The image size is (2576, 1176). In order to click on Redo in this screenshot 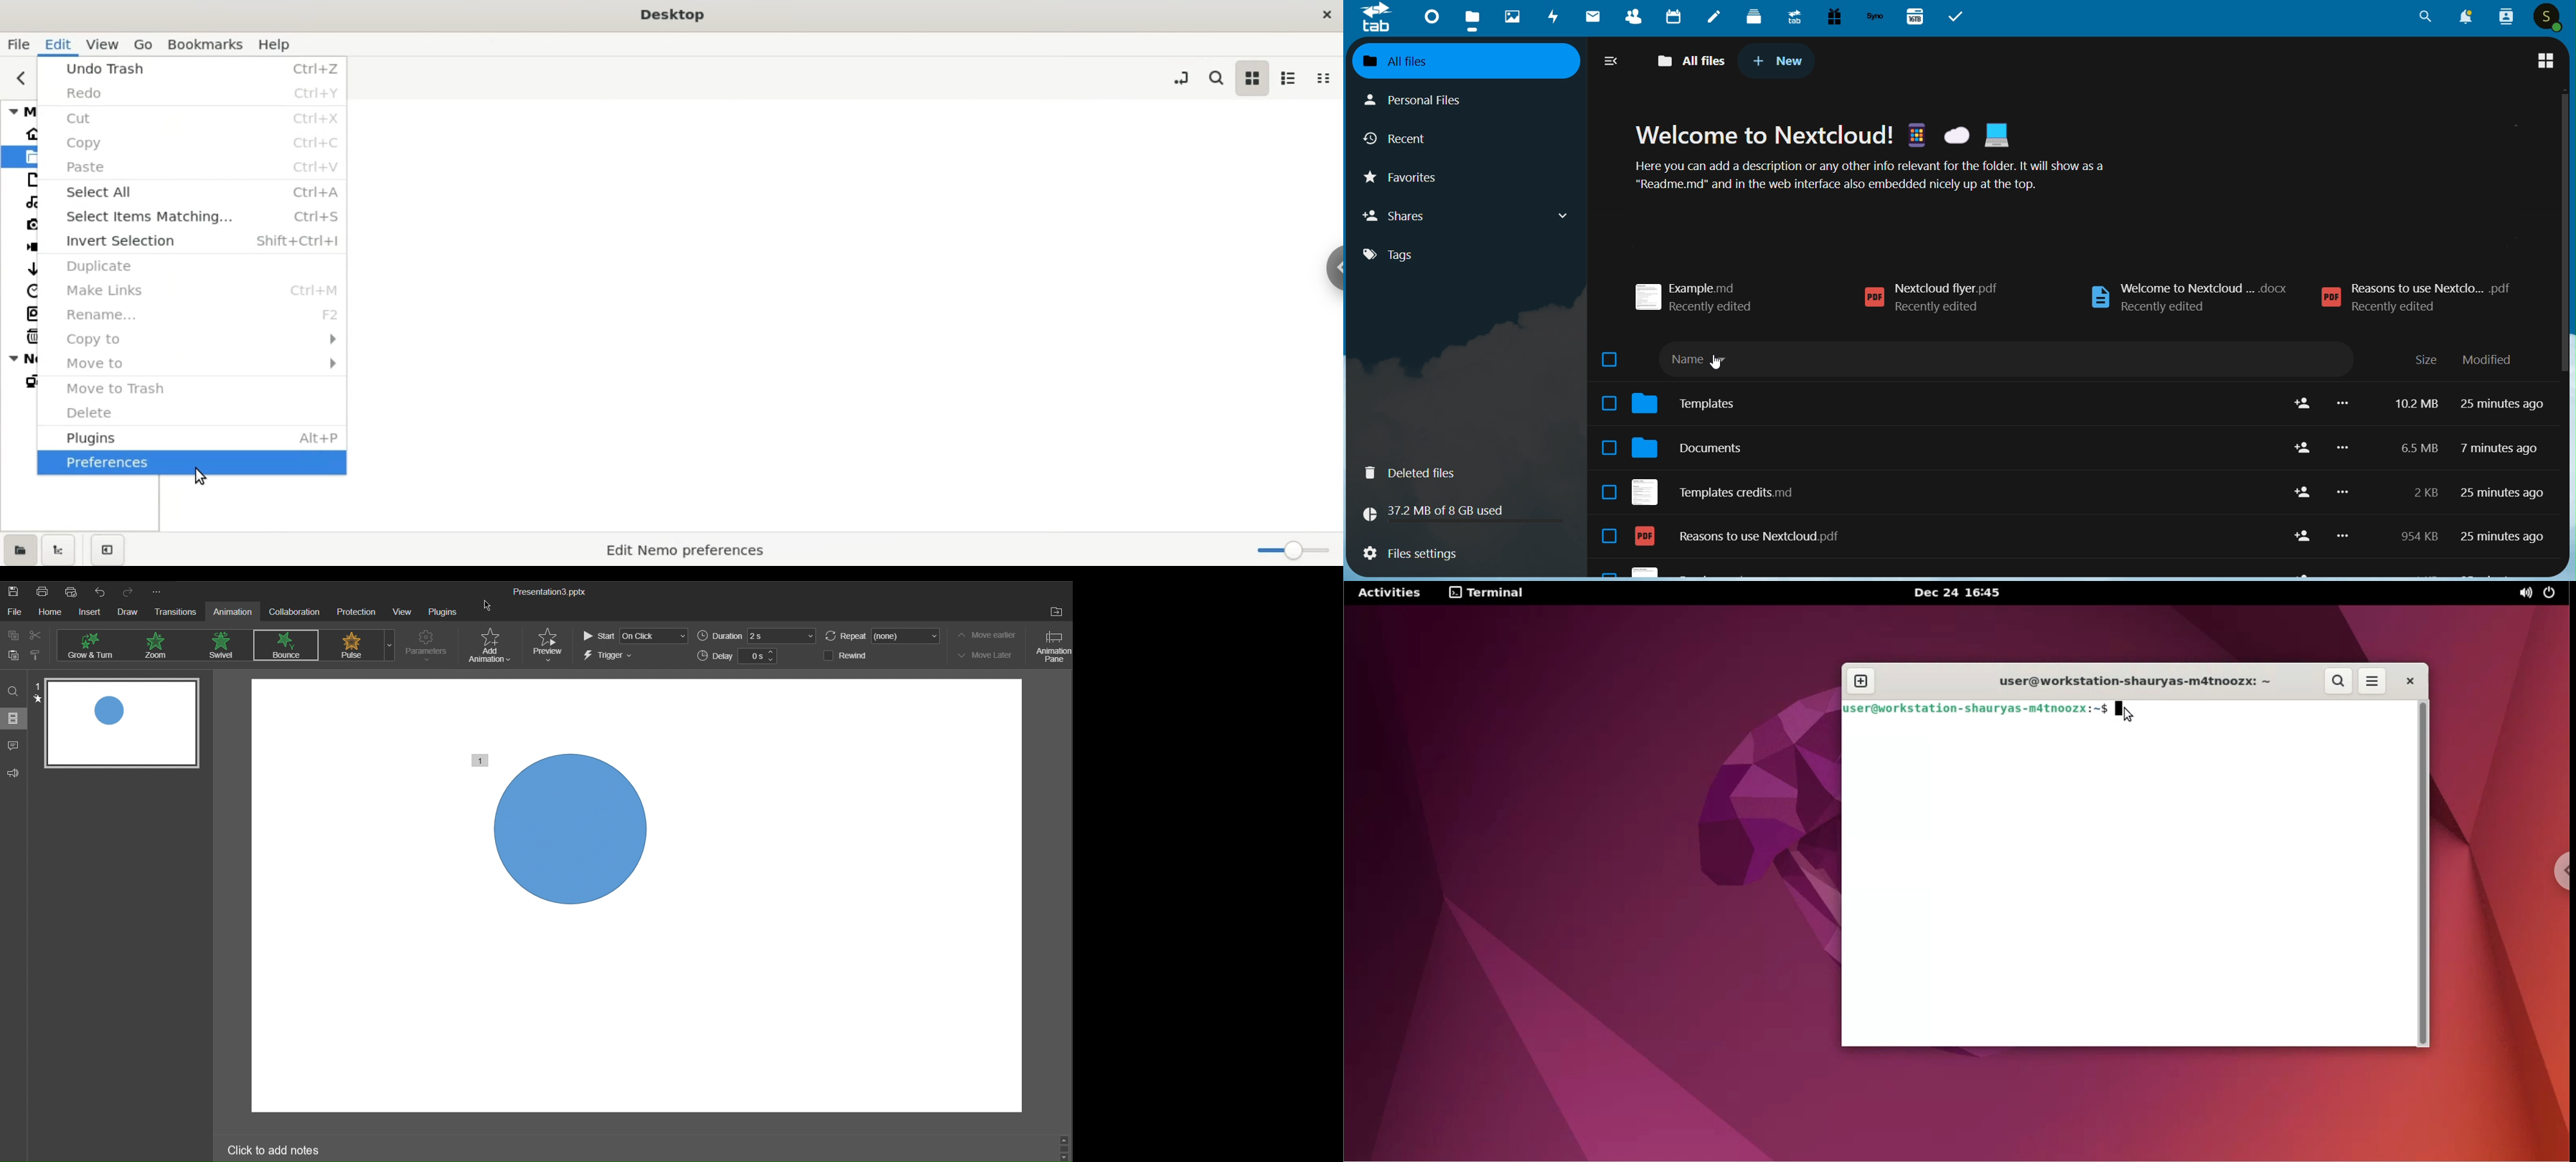, I will do `click(126, 592)`.